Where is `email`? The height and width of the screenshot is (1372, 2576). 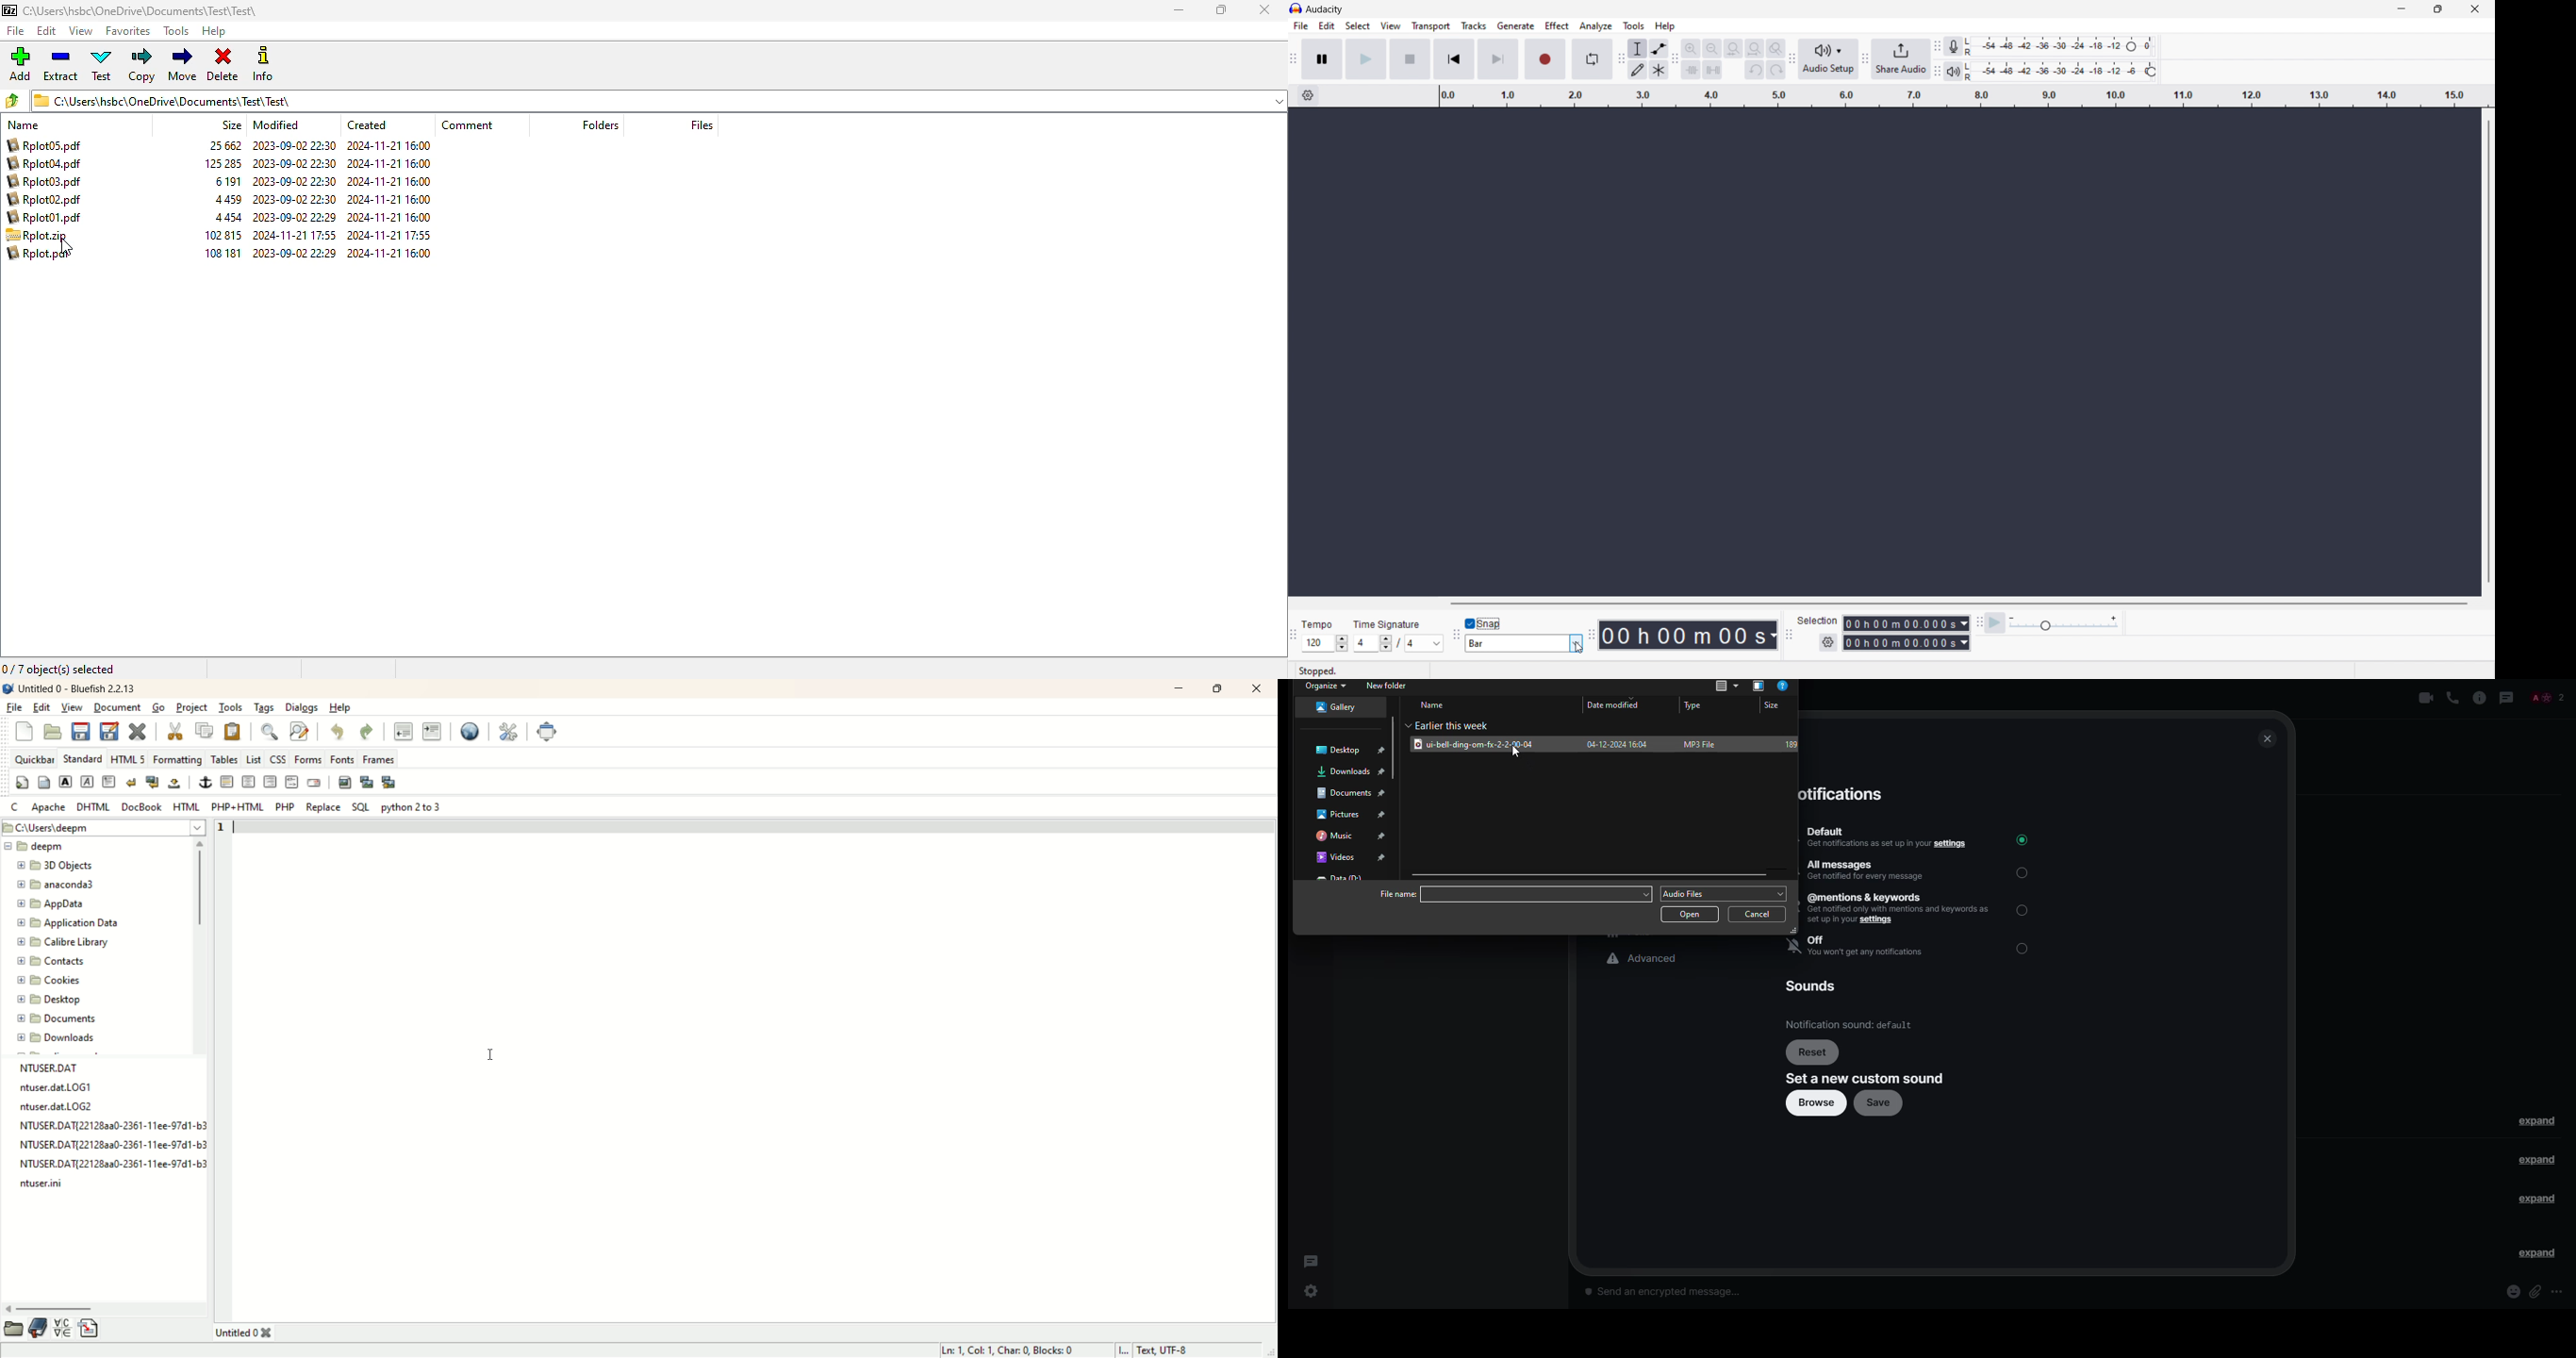 email is located at coordinates (313, 784).